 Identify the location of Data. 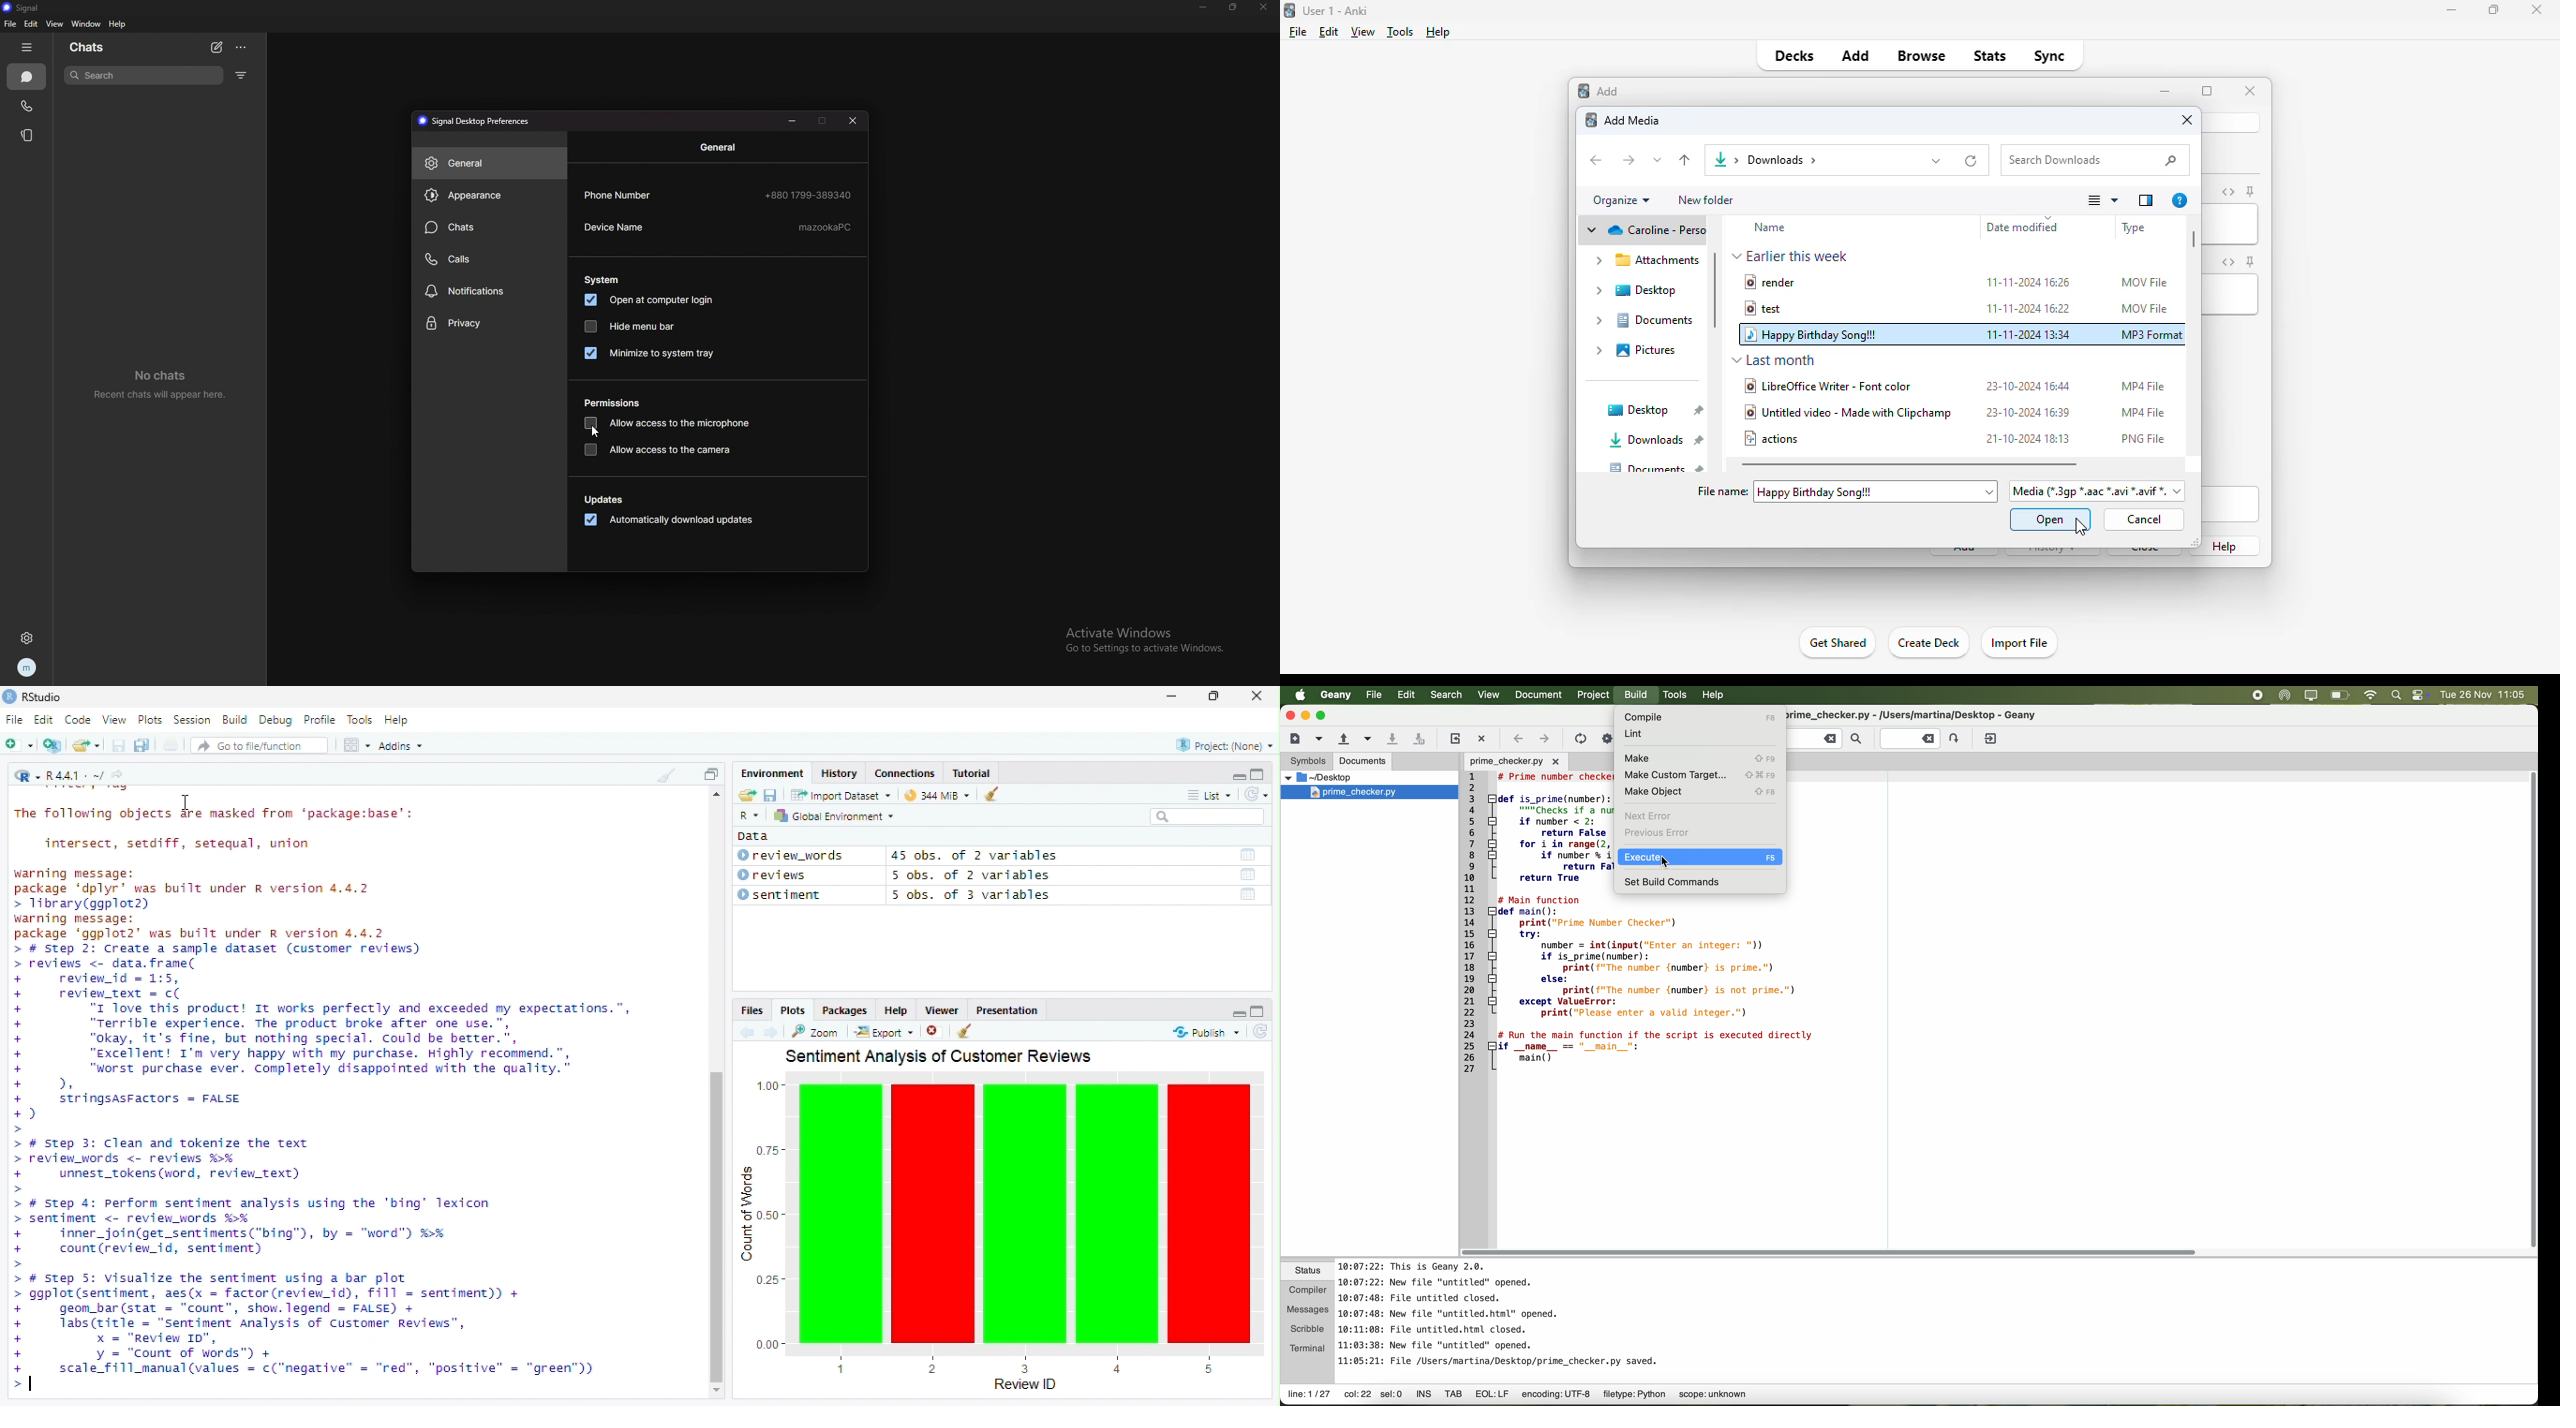
(756, 836).